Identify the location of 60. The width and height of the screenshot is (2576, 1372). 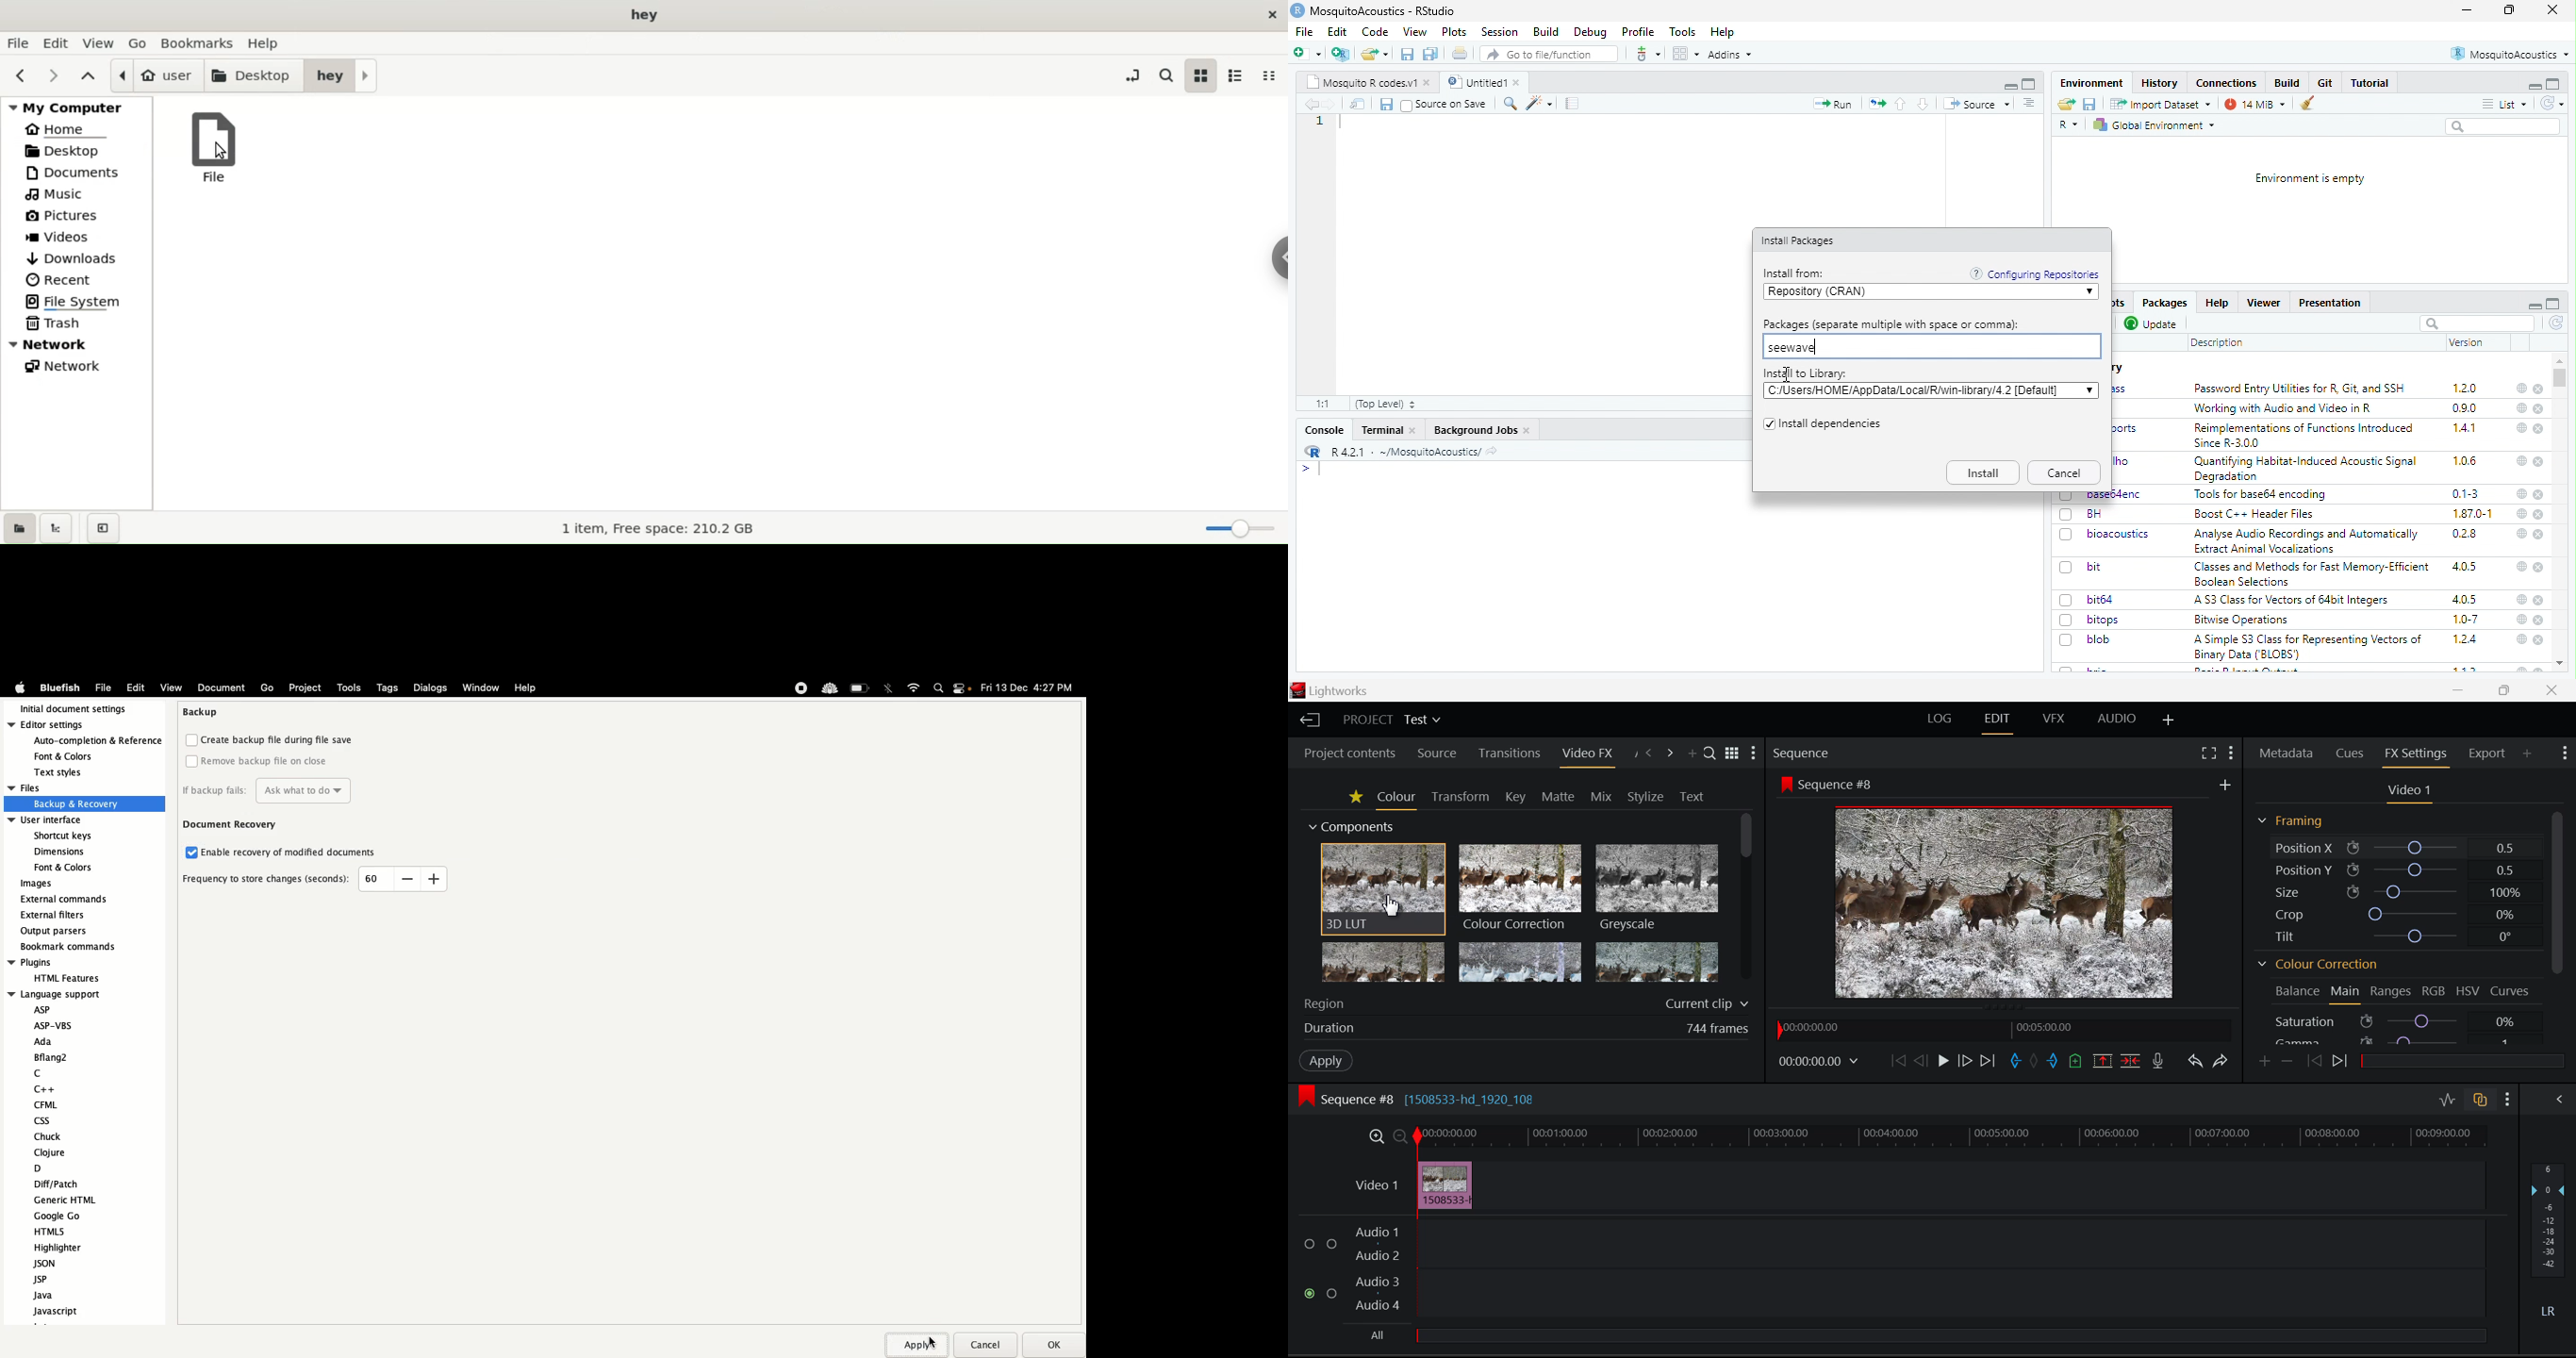
(371, 877).